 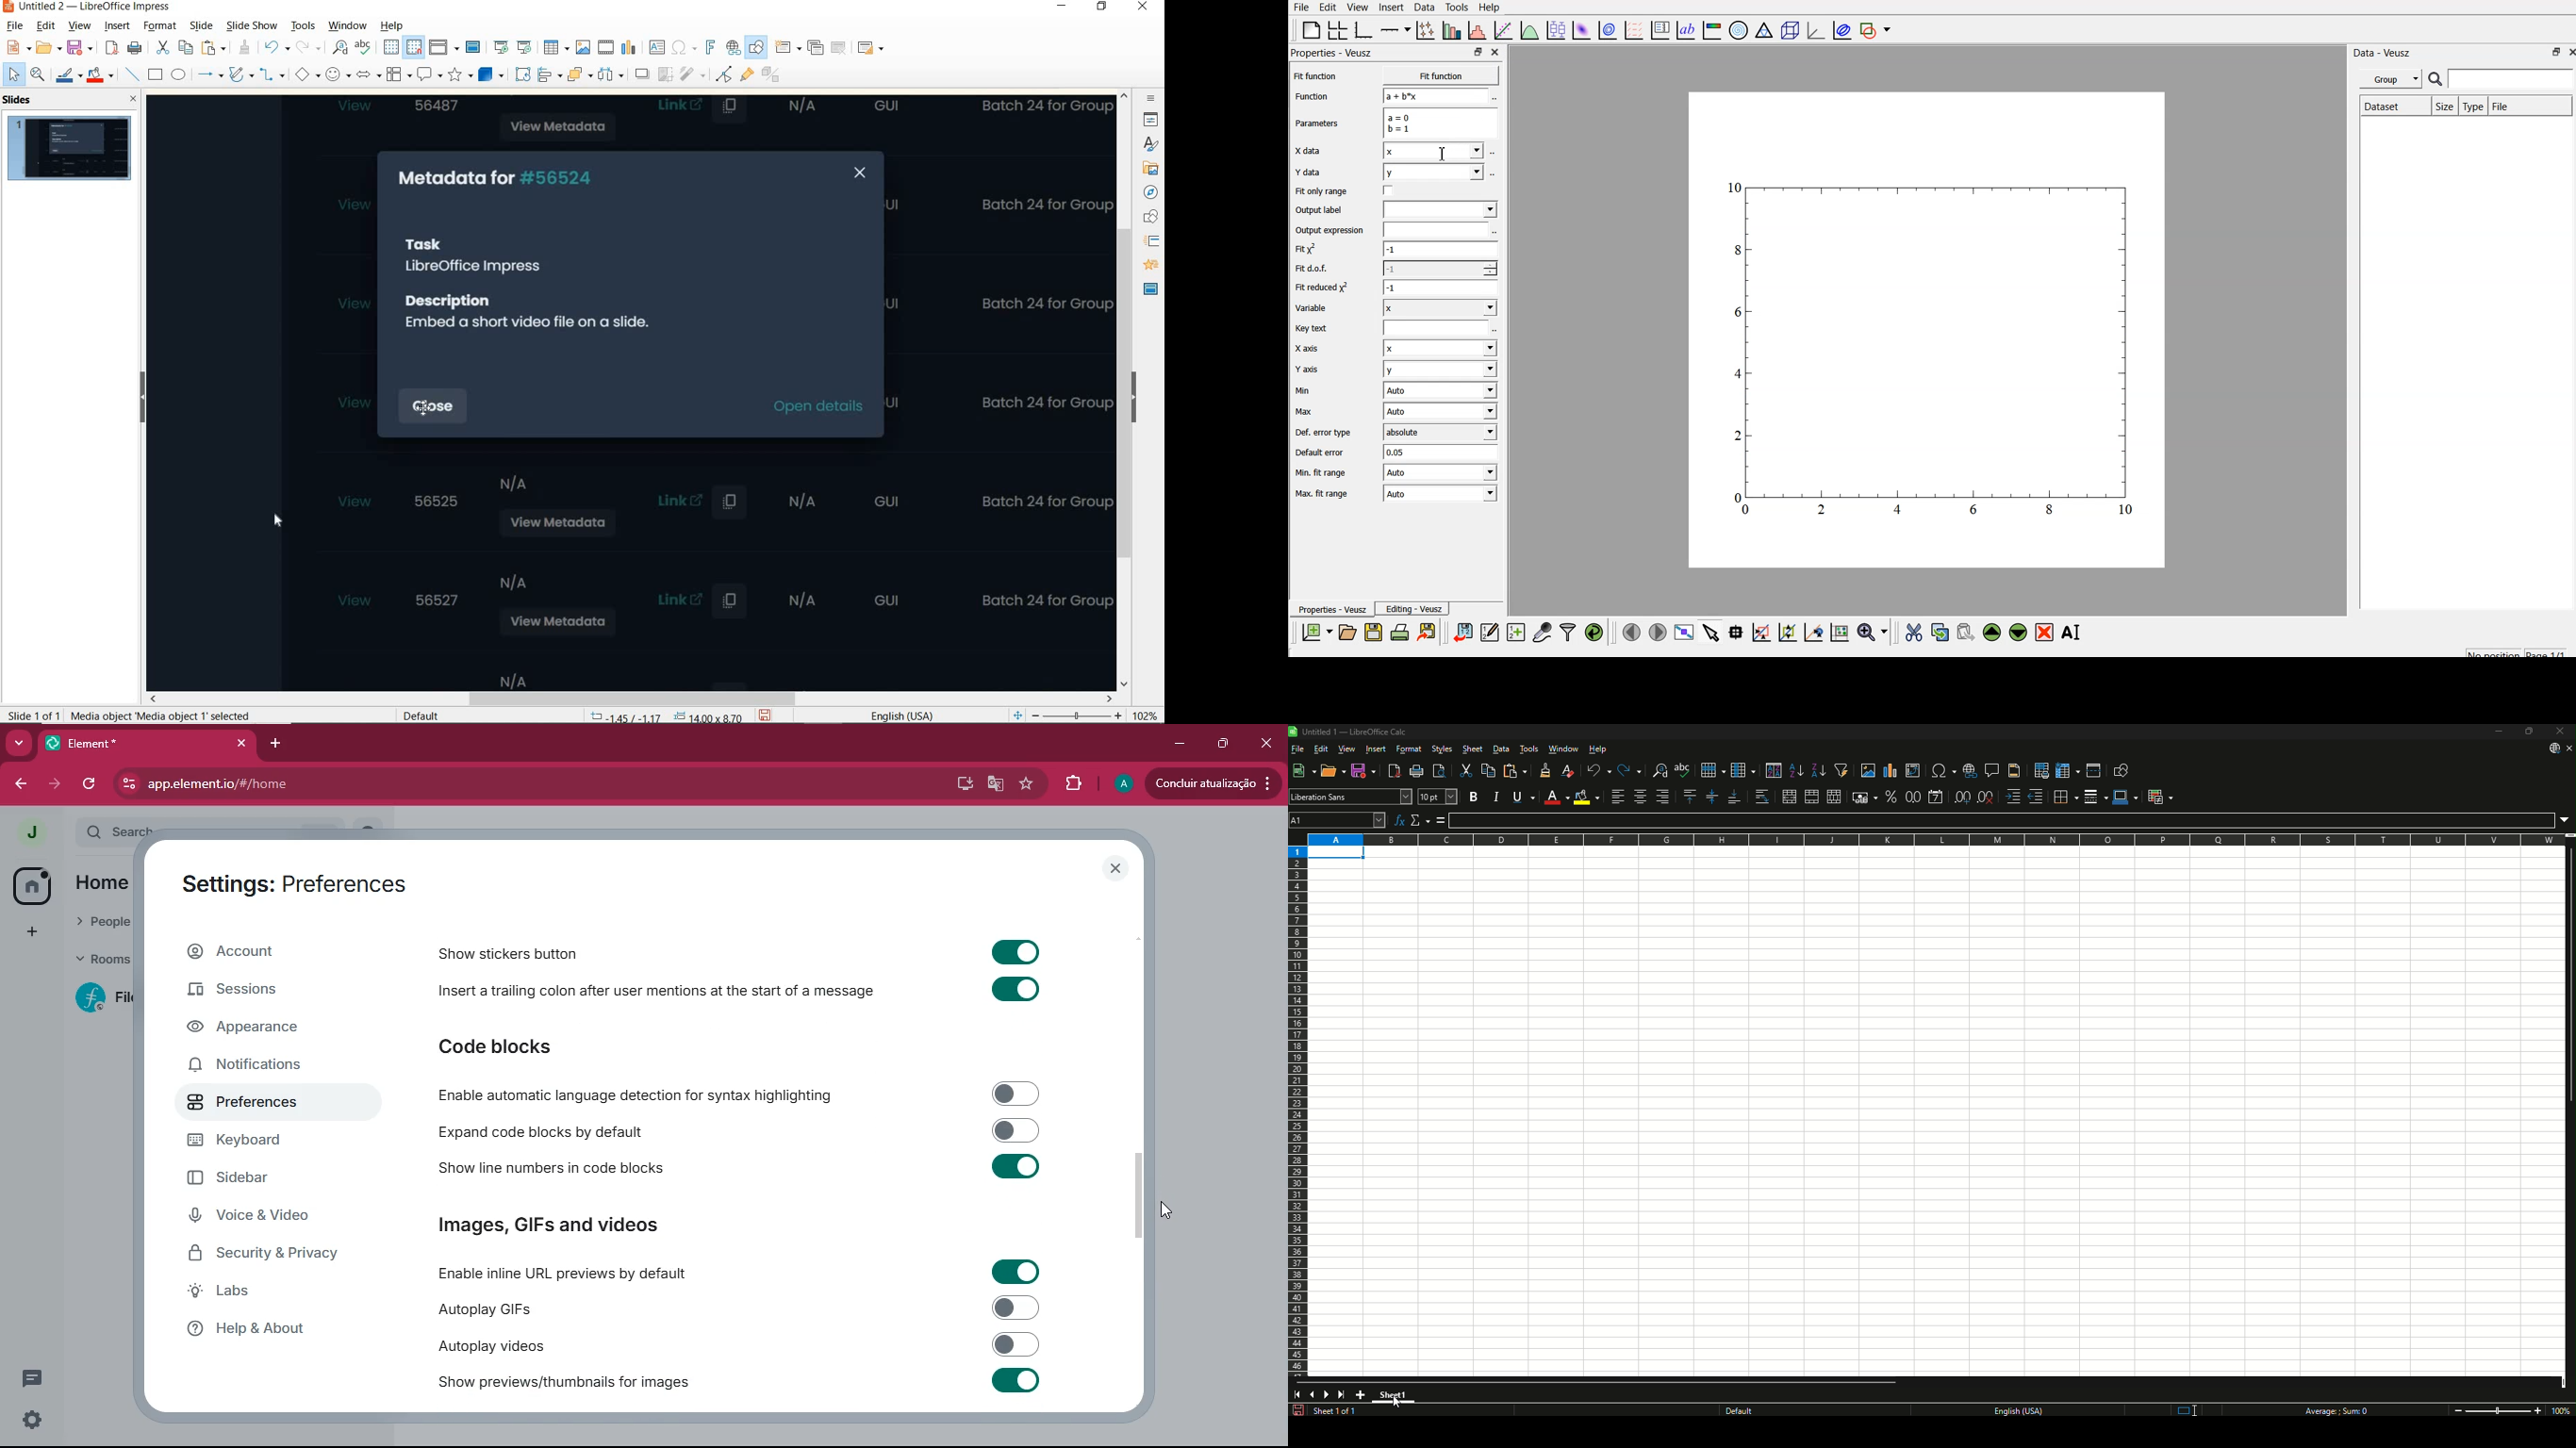 What do you see at coordinates (549, 76) in the screenshot?
I see `ALIGN OBJECTS` at bounding box center [549, 76].